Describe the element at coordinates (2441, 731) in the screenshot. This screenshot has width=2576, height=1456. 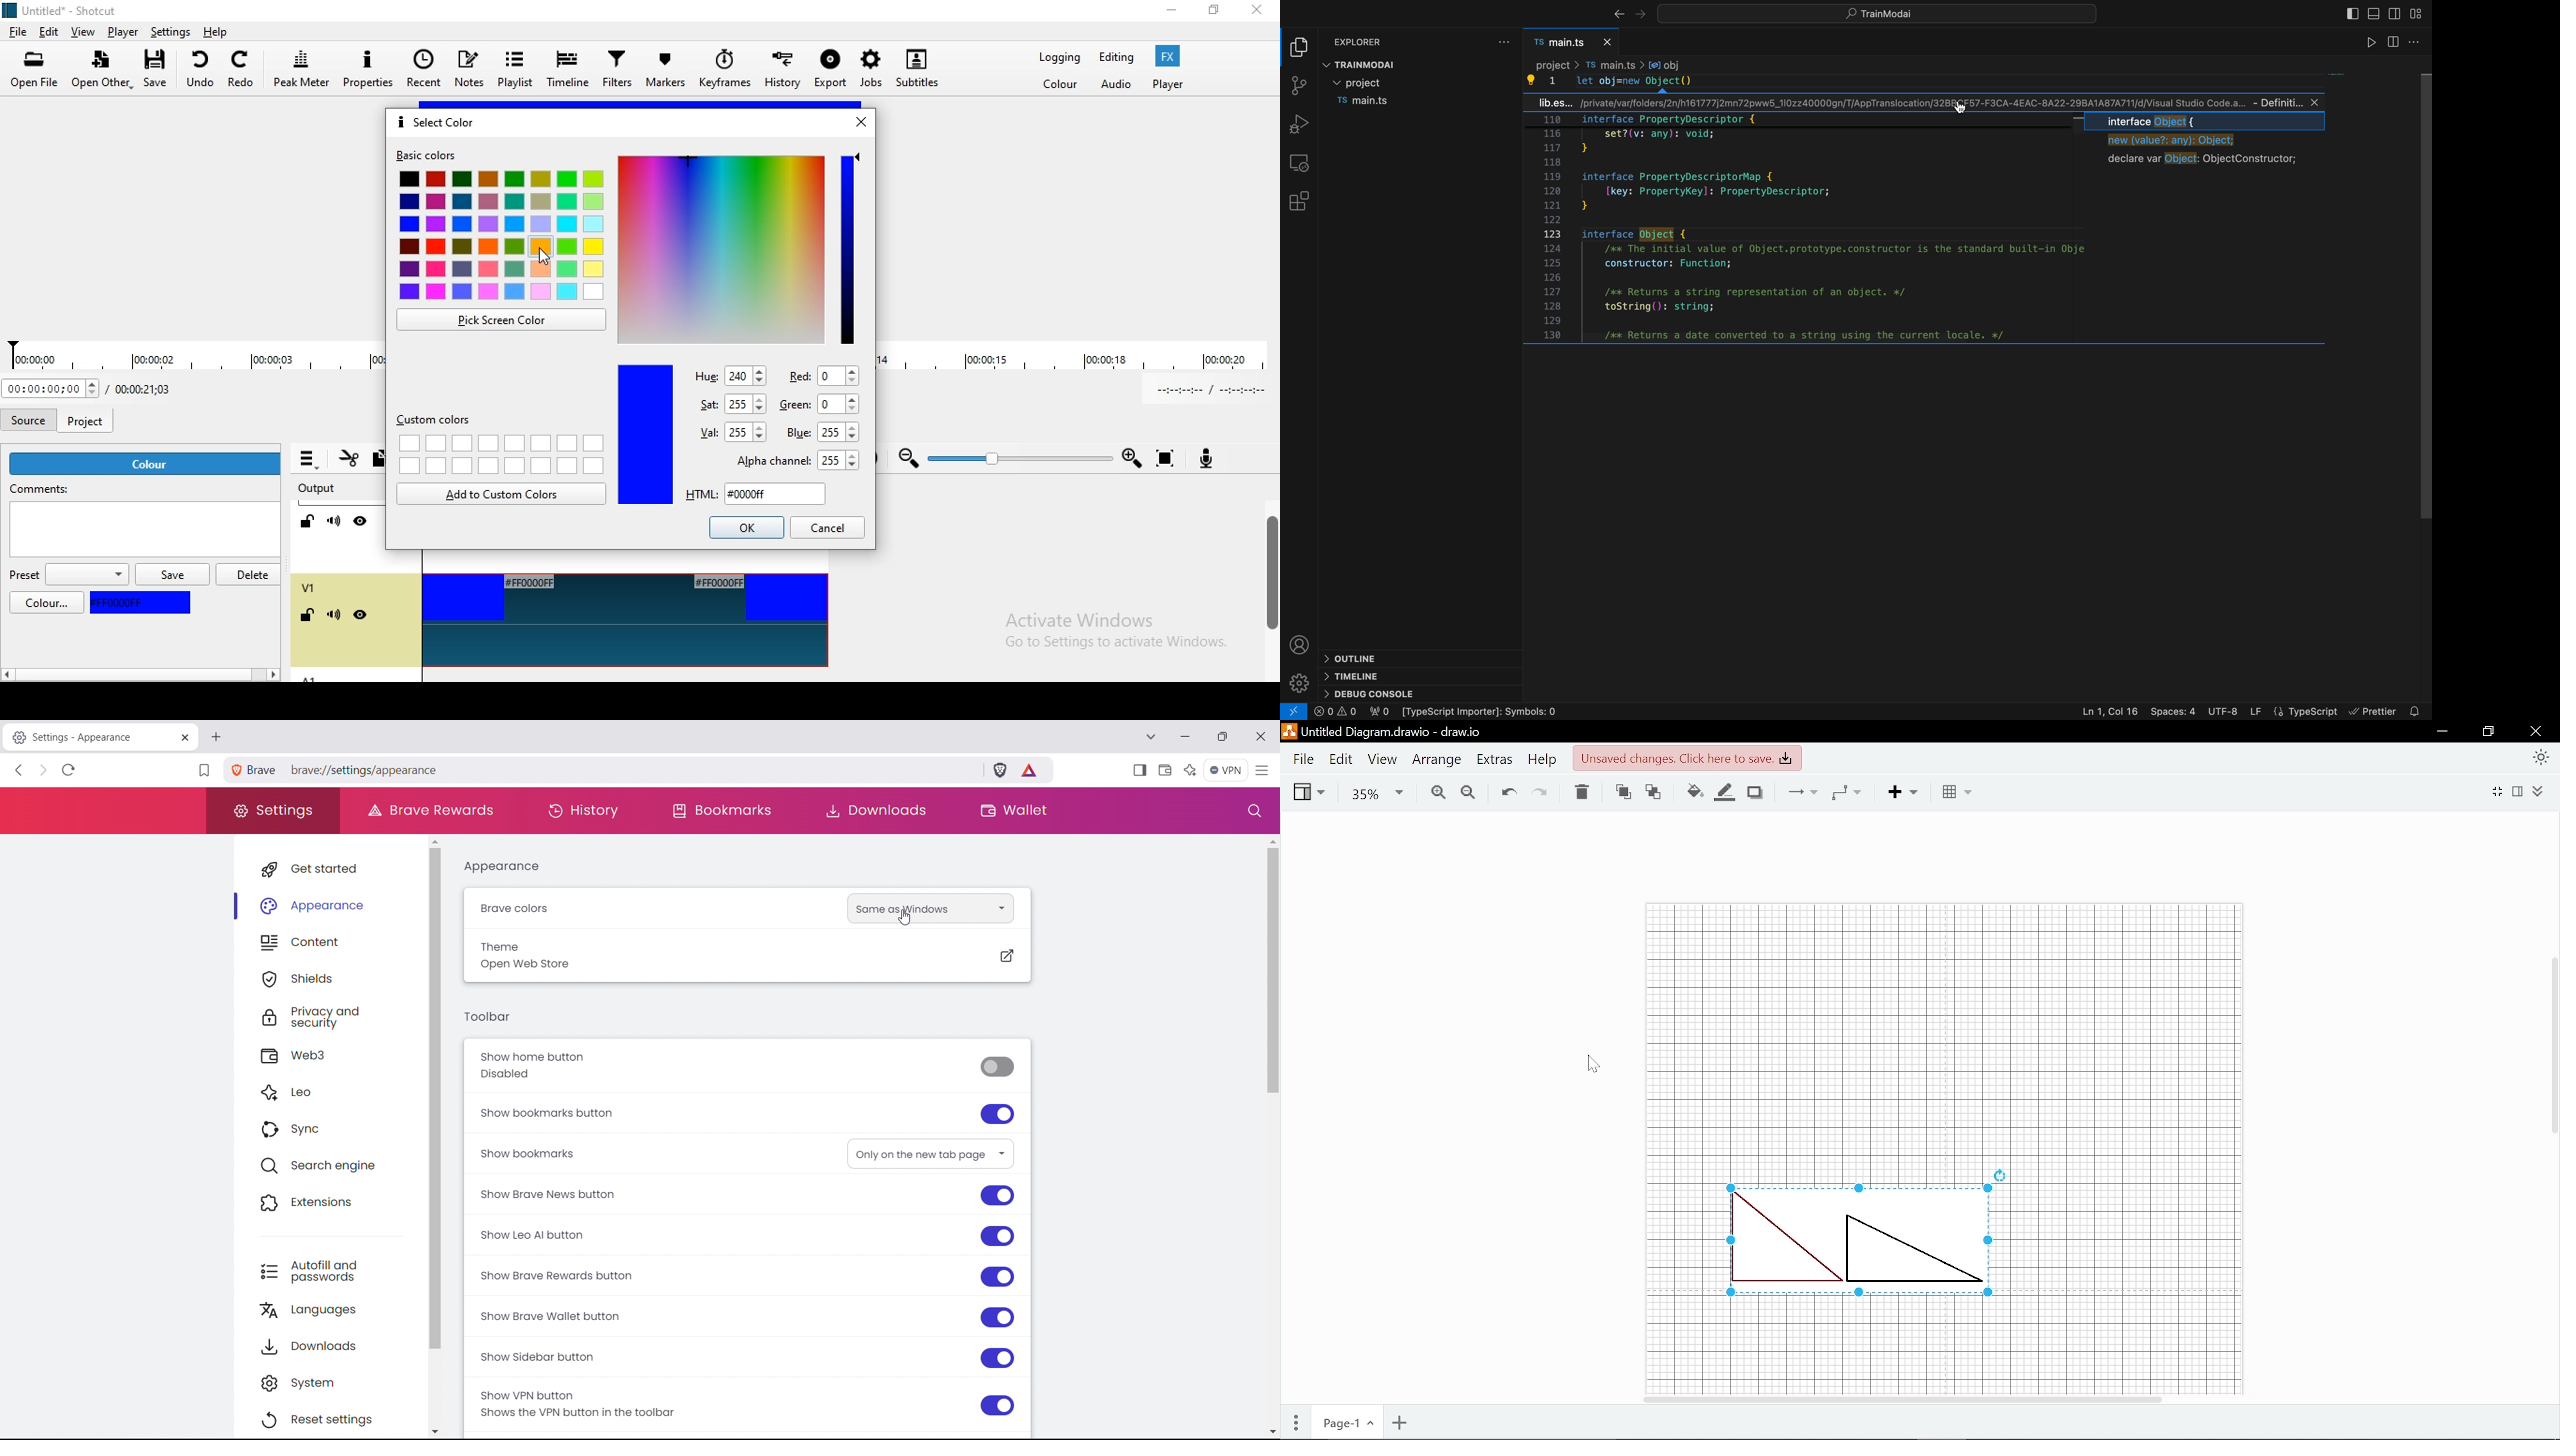
I see `Minimize` at that location.